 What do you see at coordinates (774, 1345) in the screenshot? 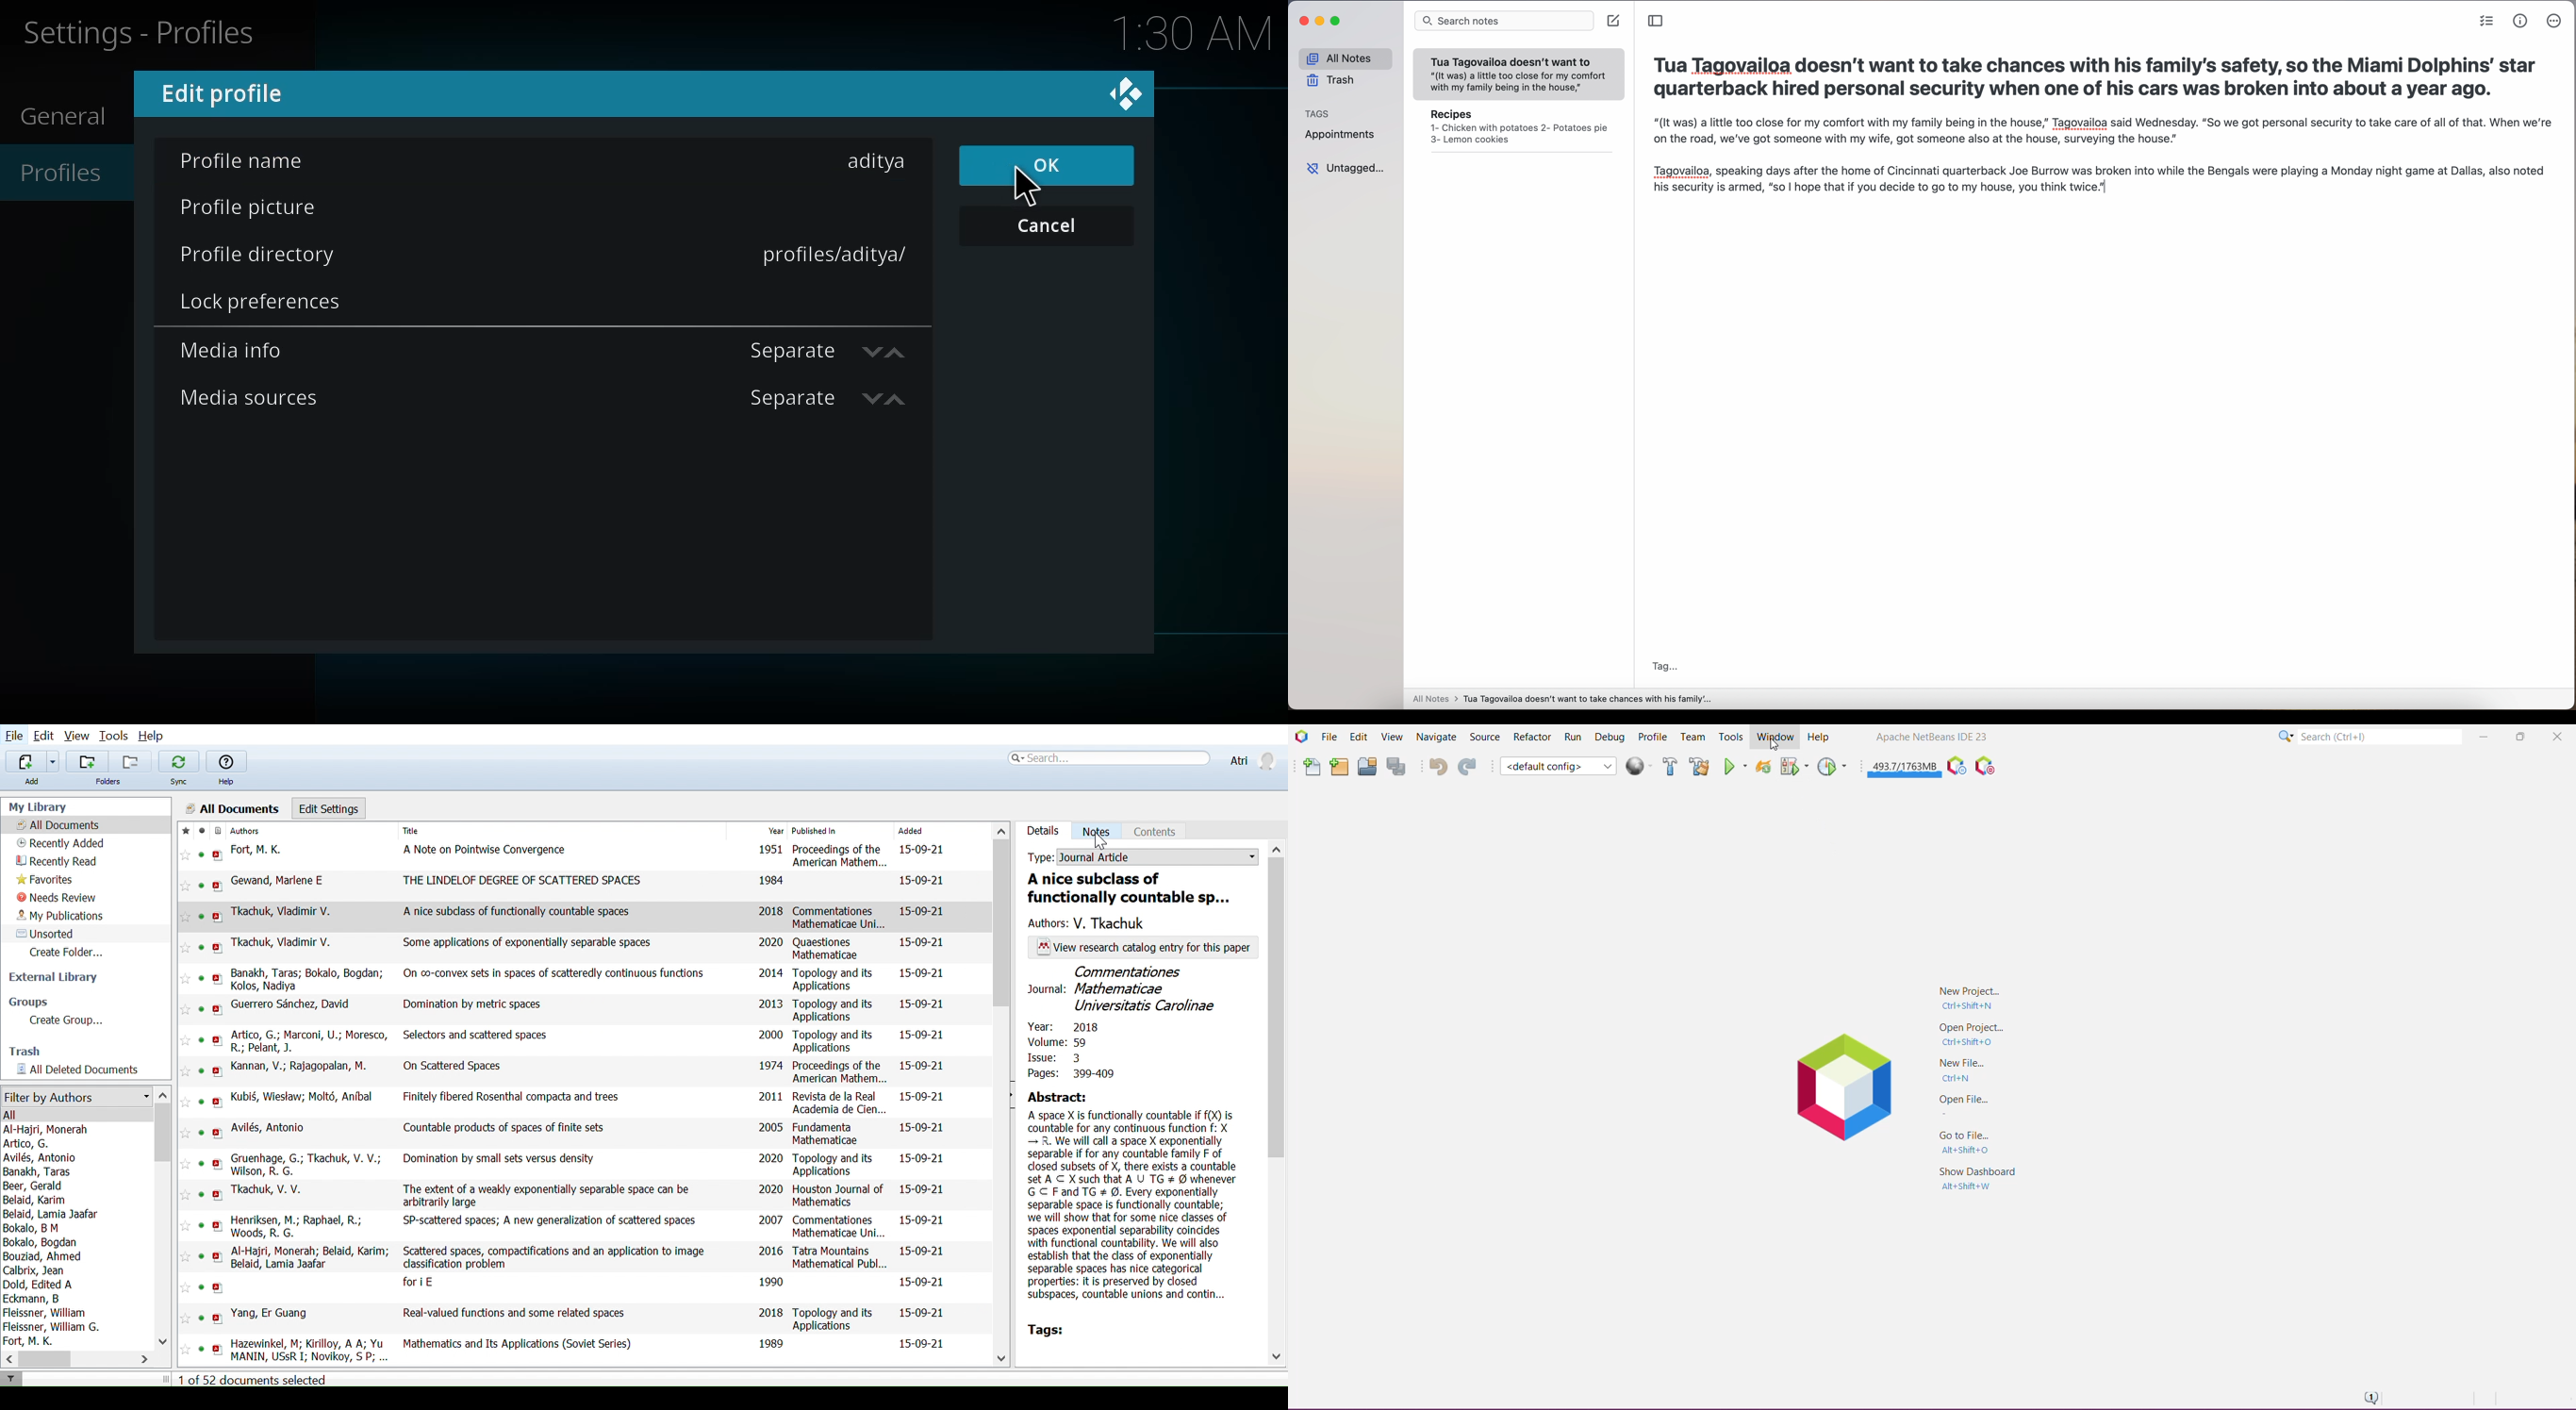
I see `1989` at bounding box center [774, 1345].